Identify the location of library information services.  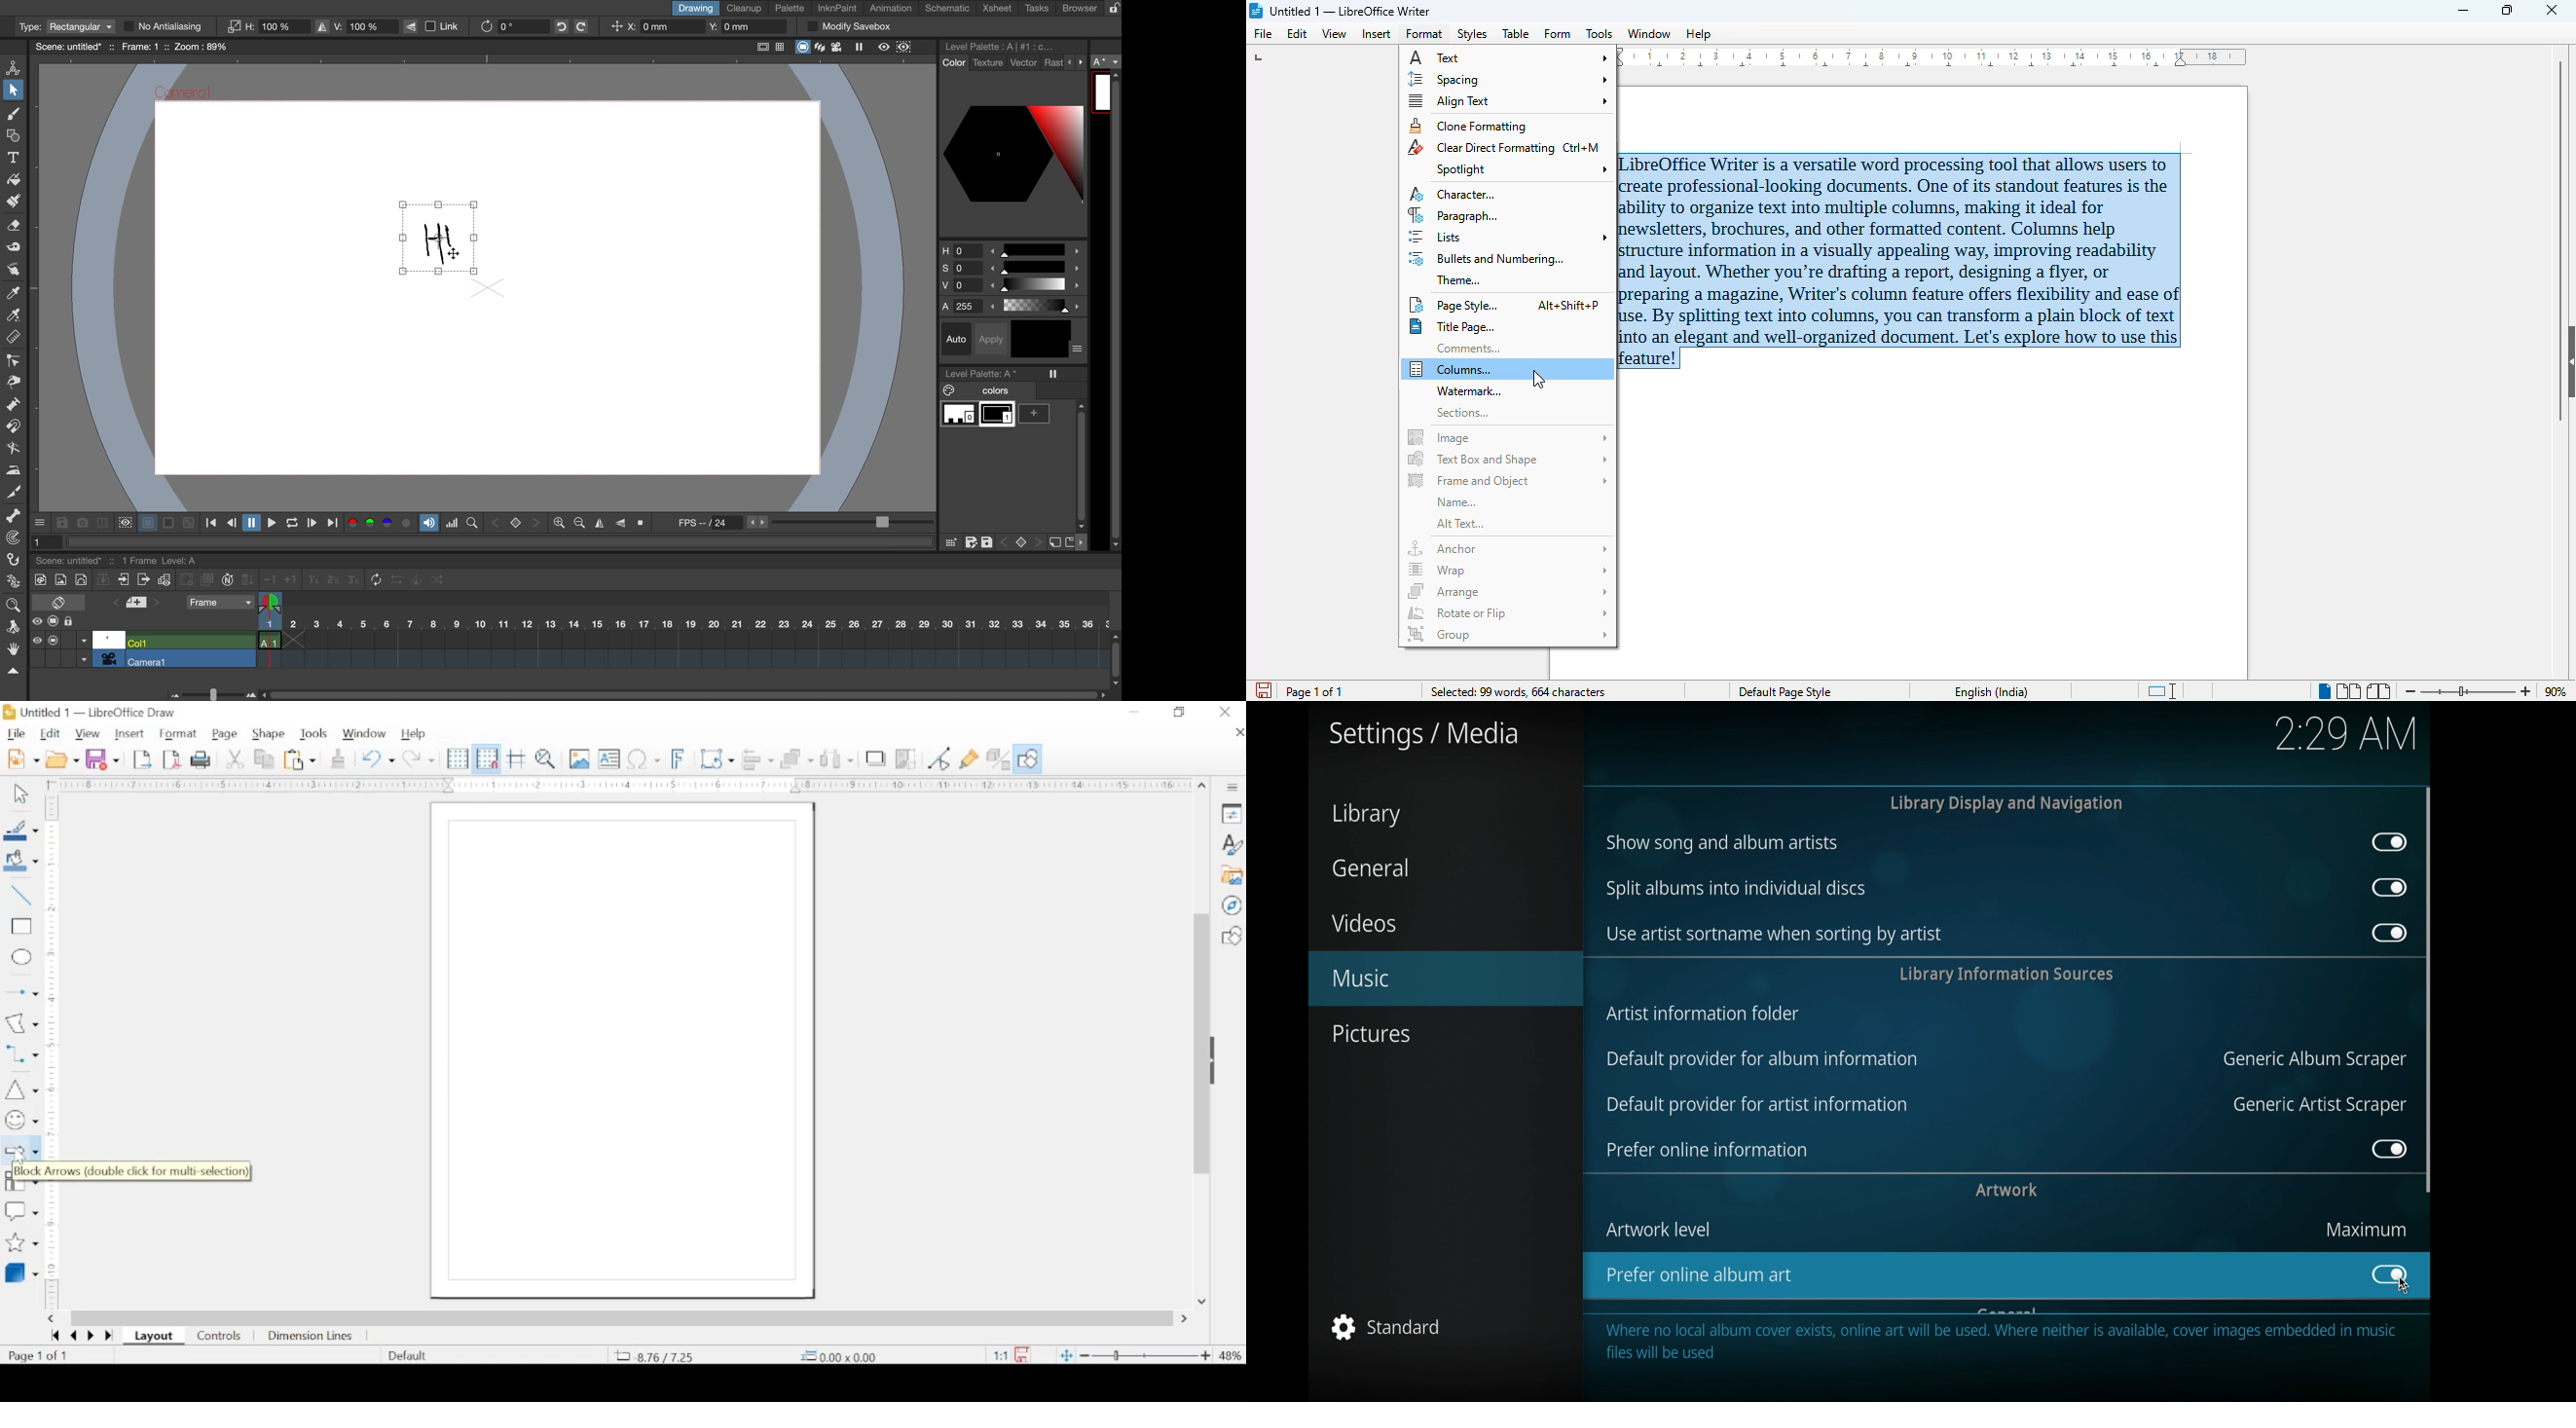
(2006, 974).